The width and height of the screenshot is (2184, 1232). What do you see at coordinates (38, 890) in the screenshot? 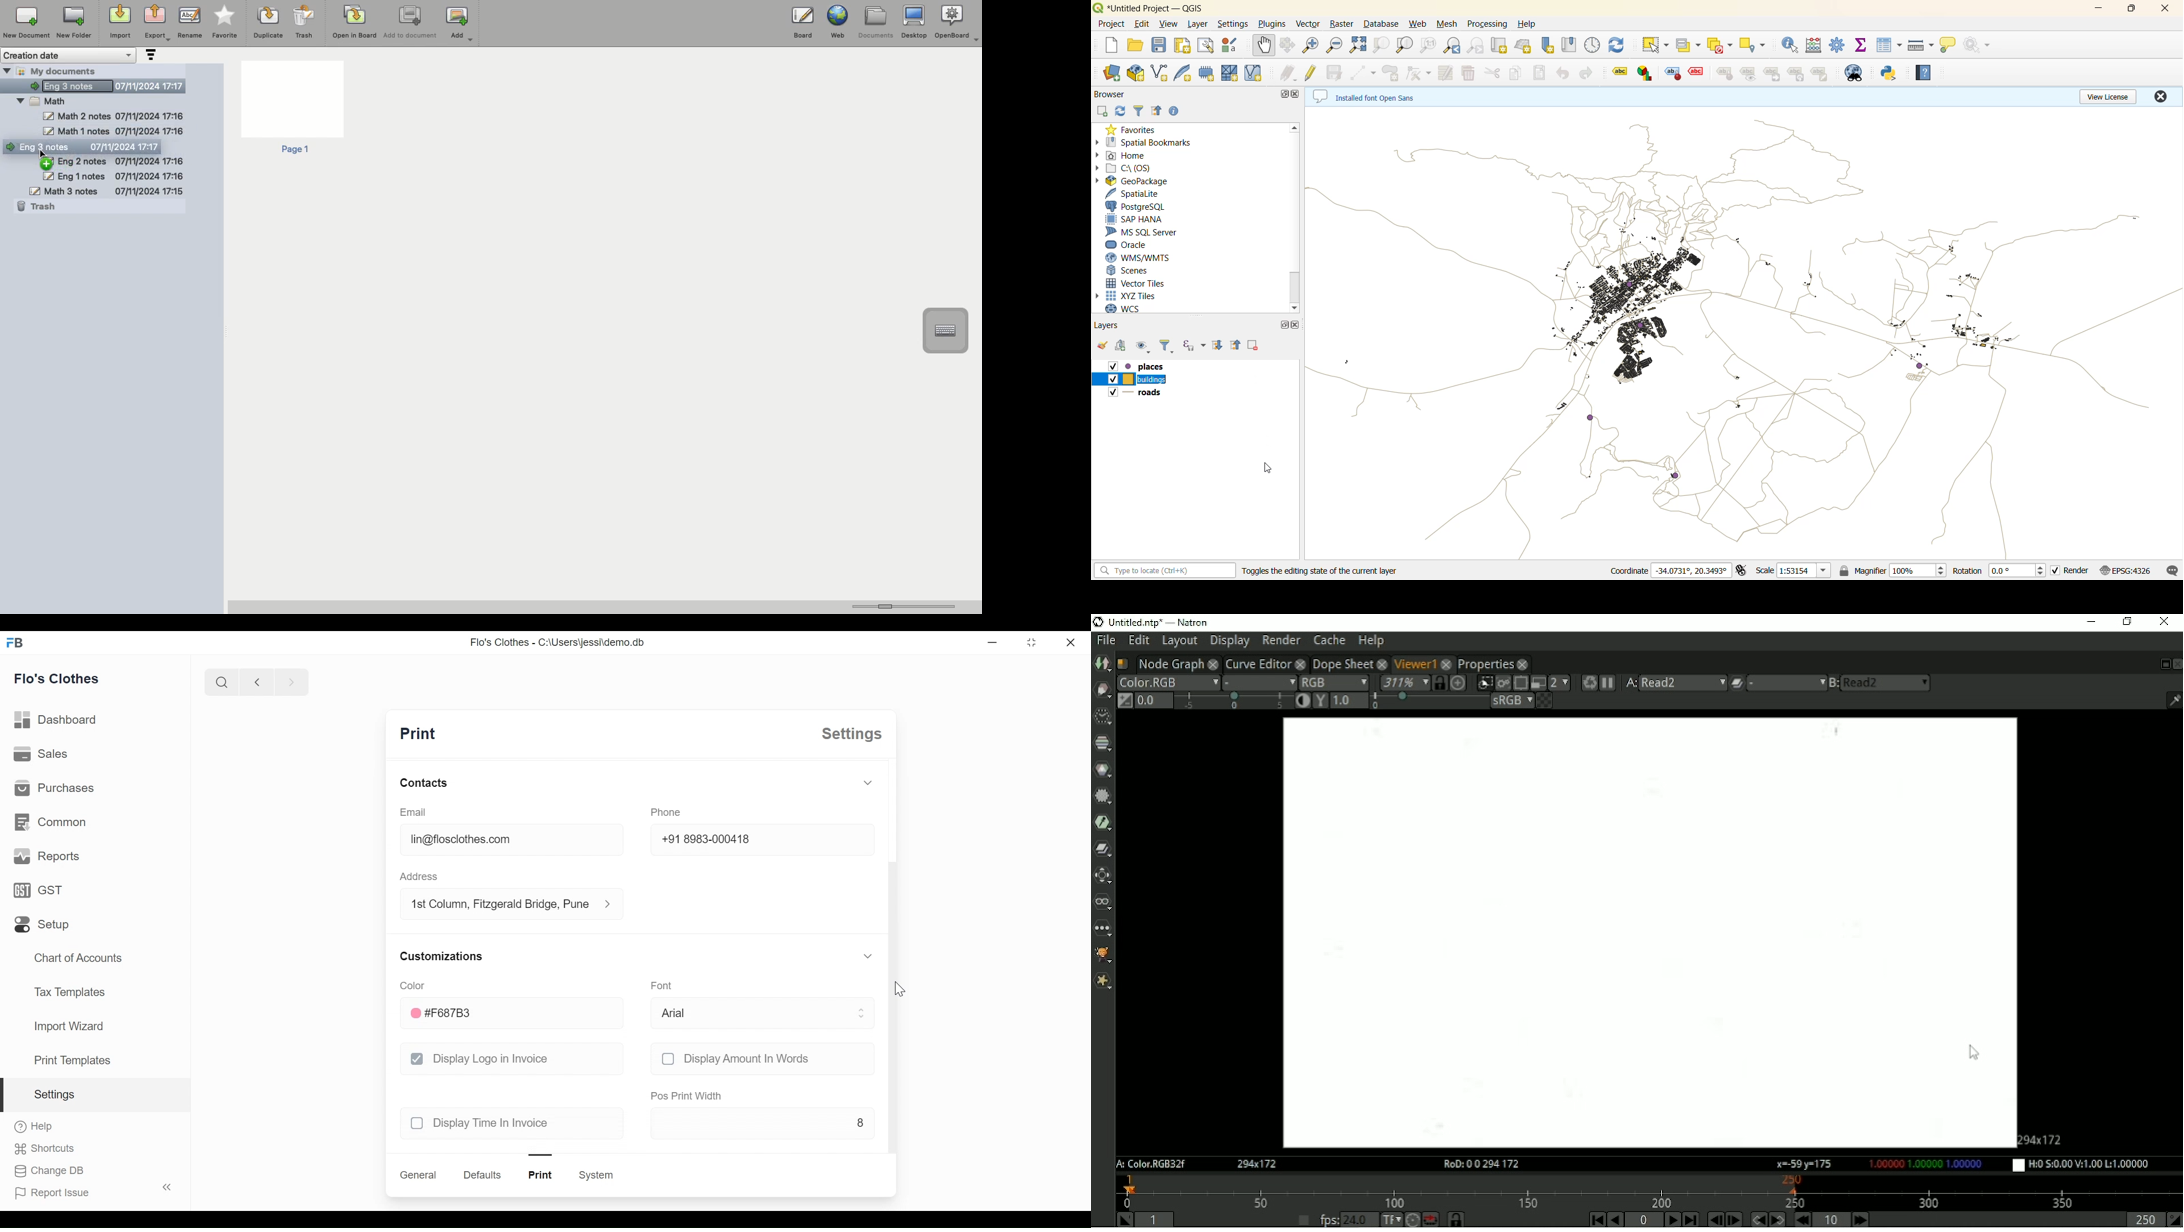
I see `GST` at bounding box center [38, 890].